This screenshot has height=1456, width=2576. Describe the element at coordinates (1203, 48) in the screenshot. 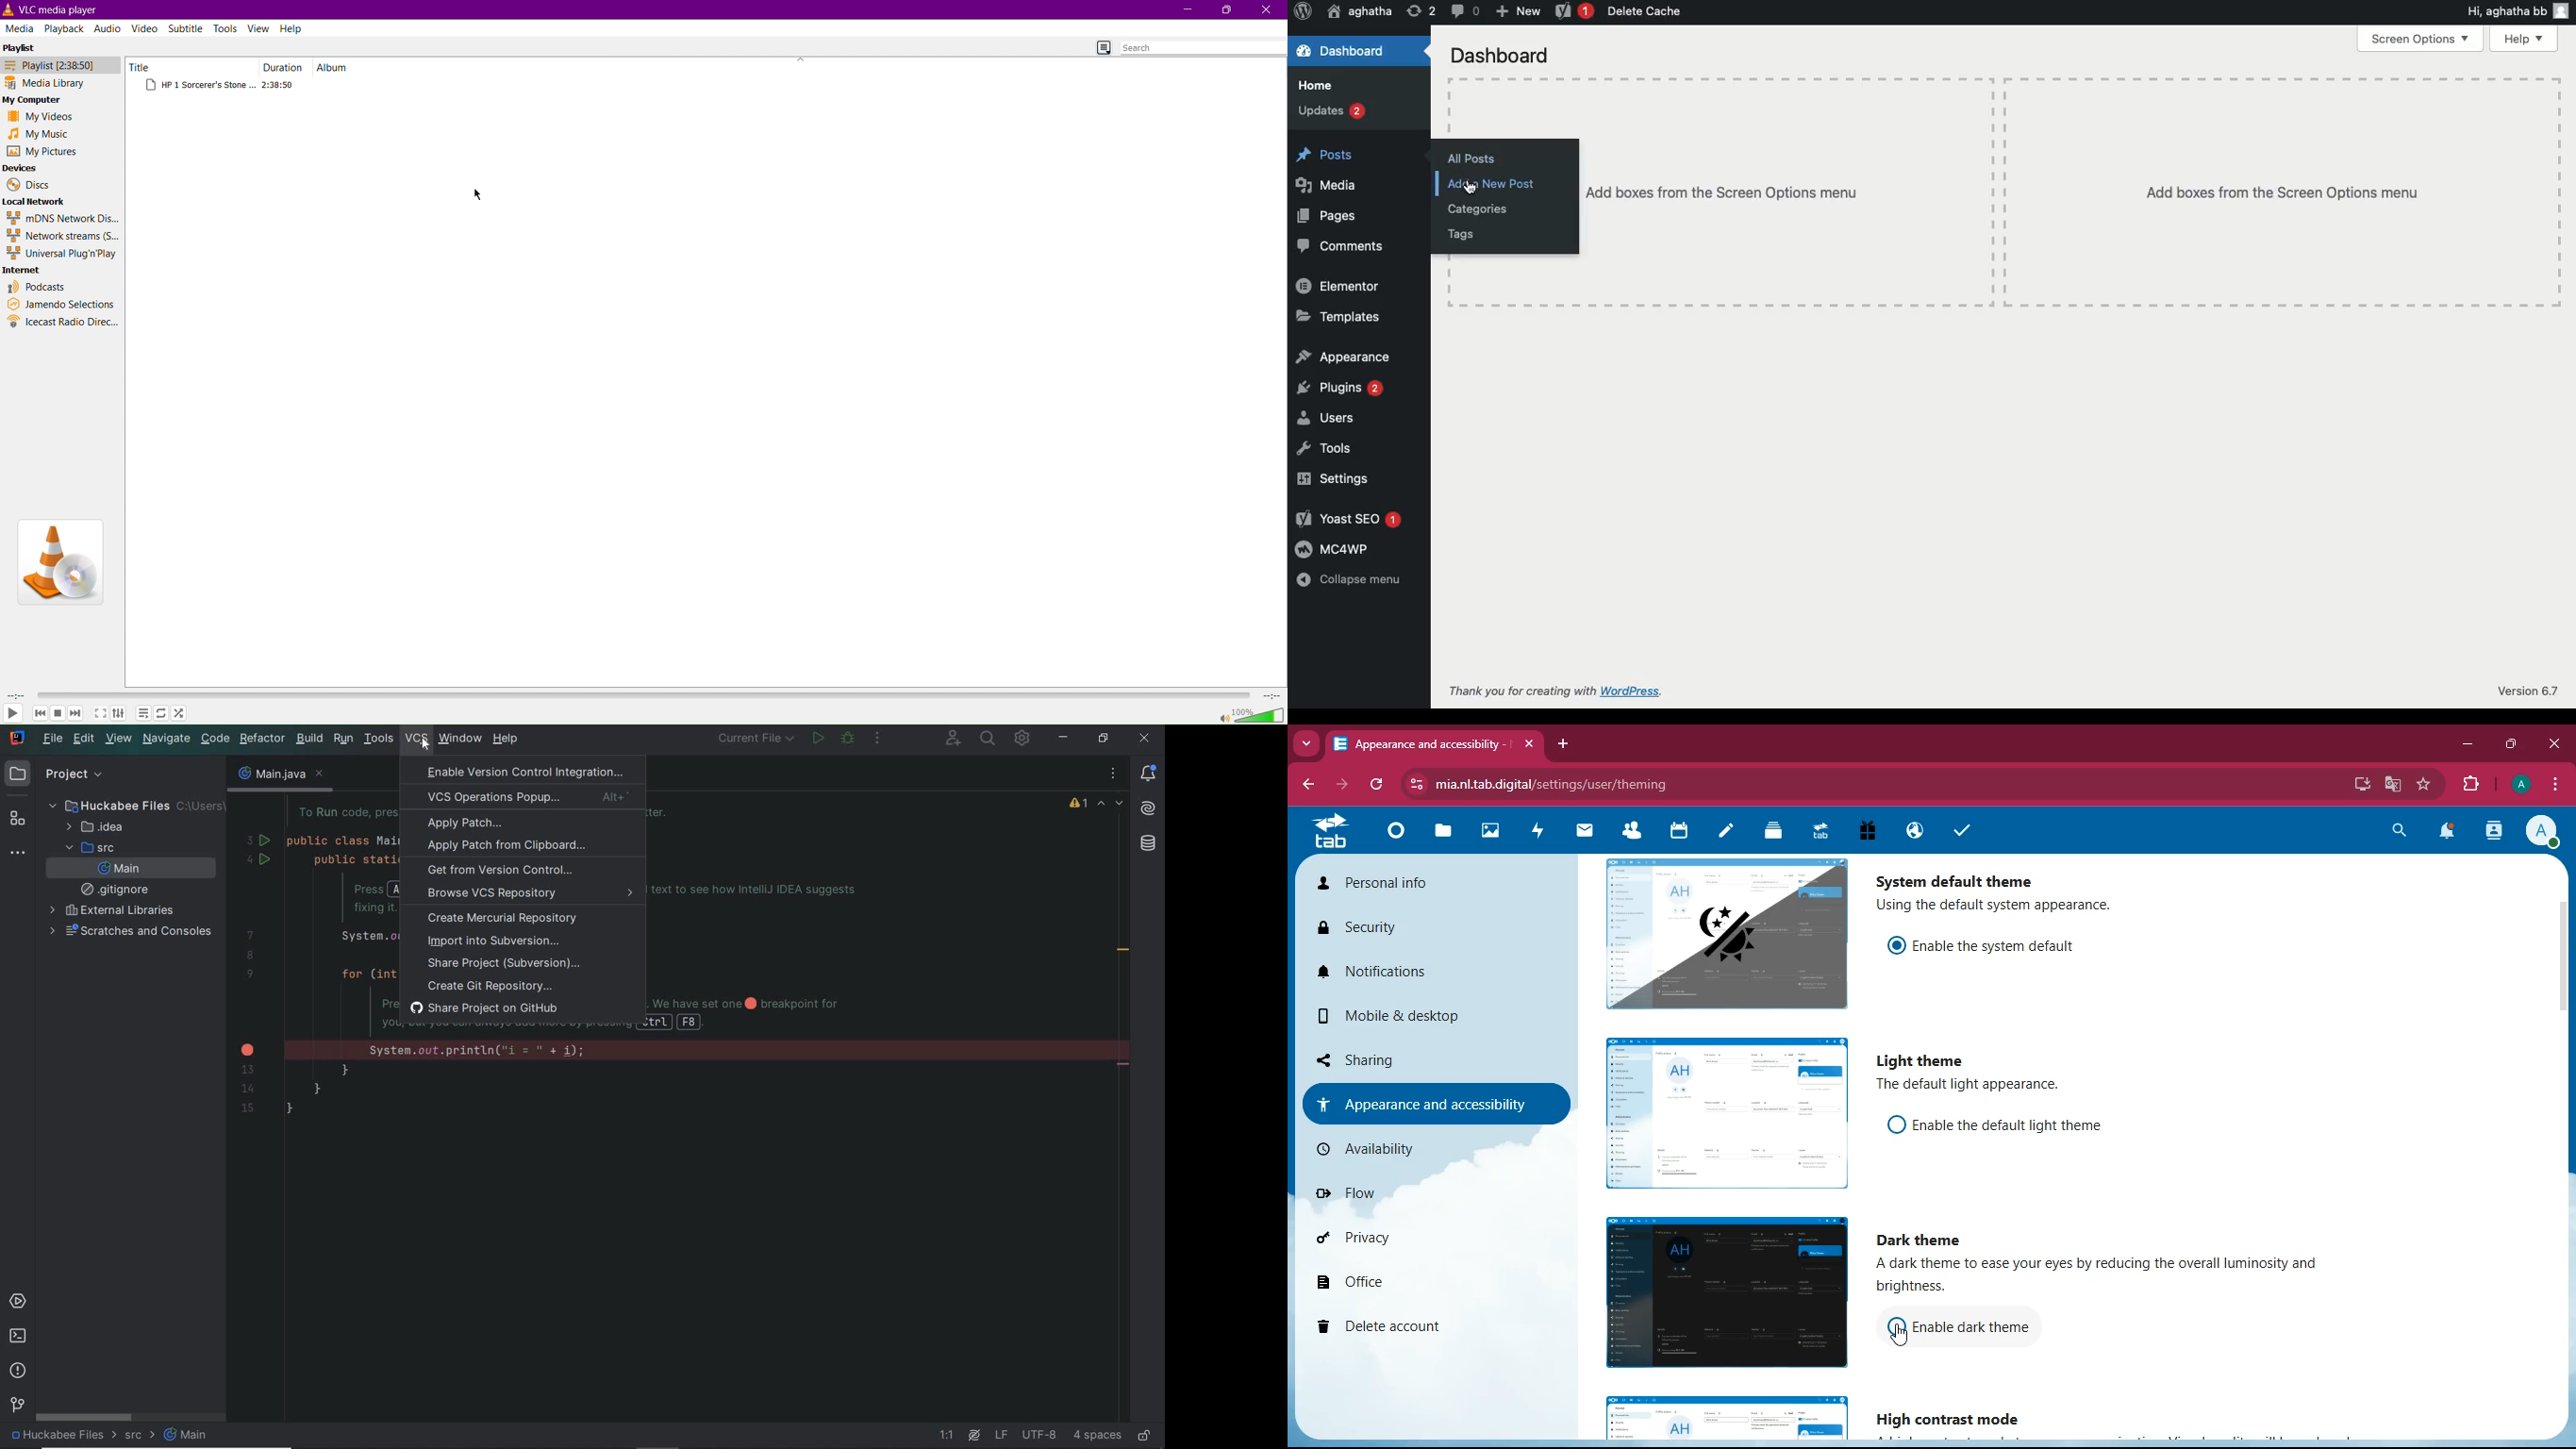

I see `Search bar` at that location.